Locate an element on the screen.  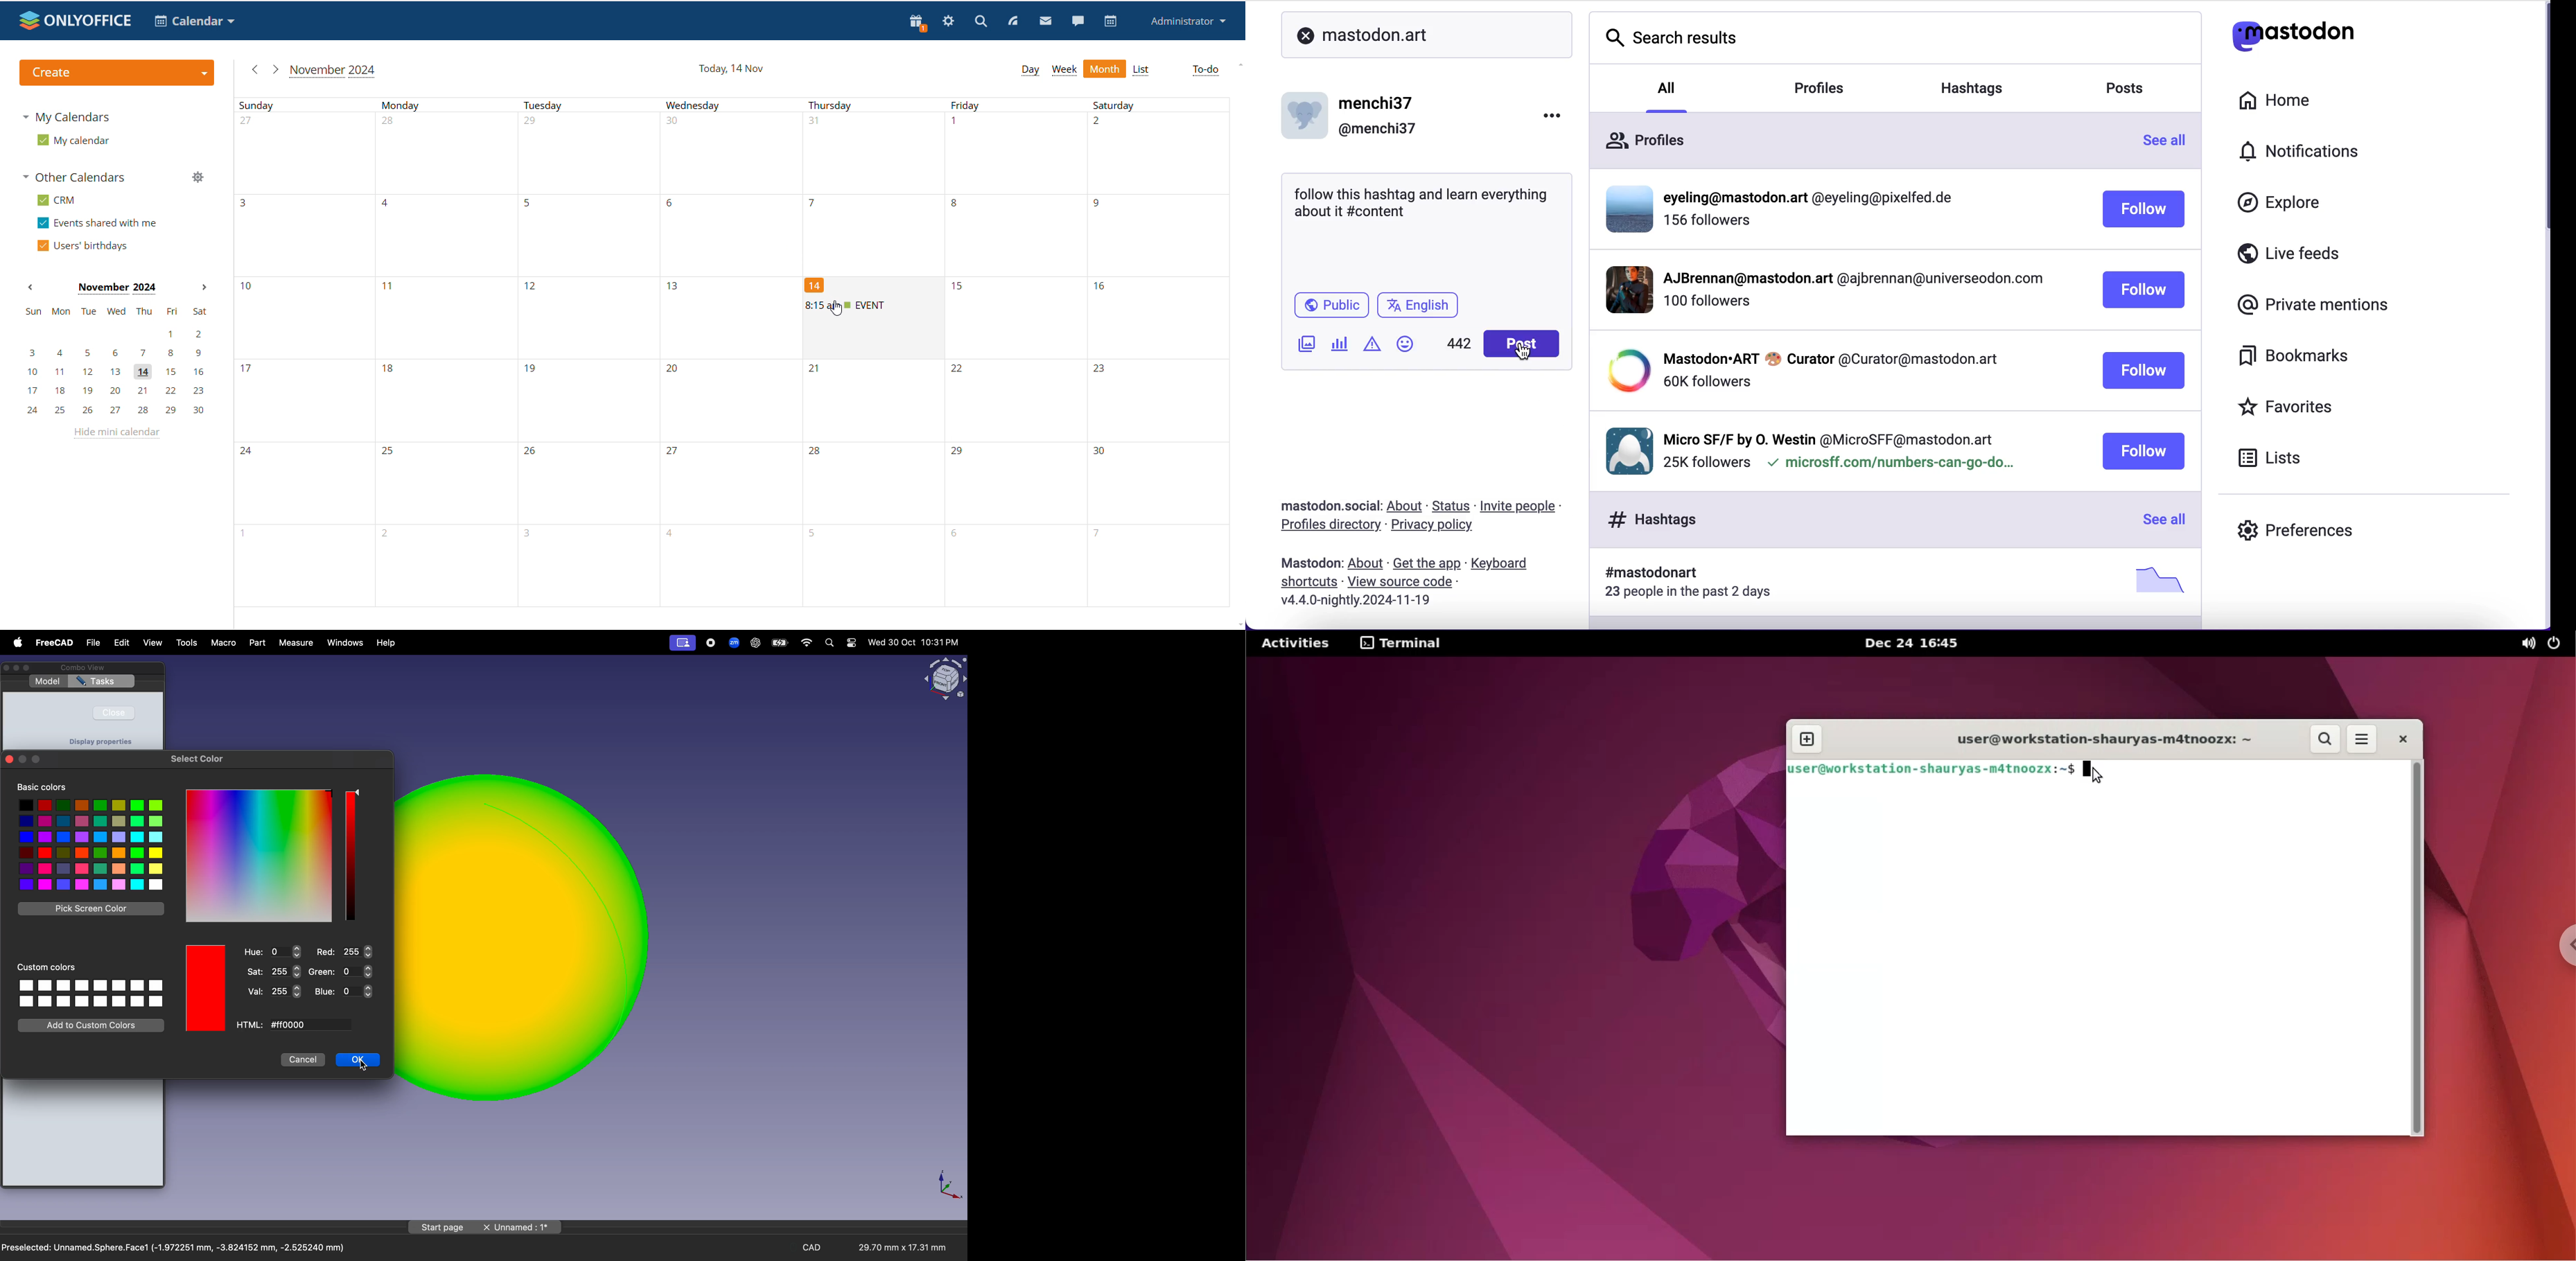
next month is located at coordinates (204, 288).